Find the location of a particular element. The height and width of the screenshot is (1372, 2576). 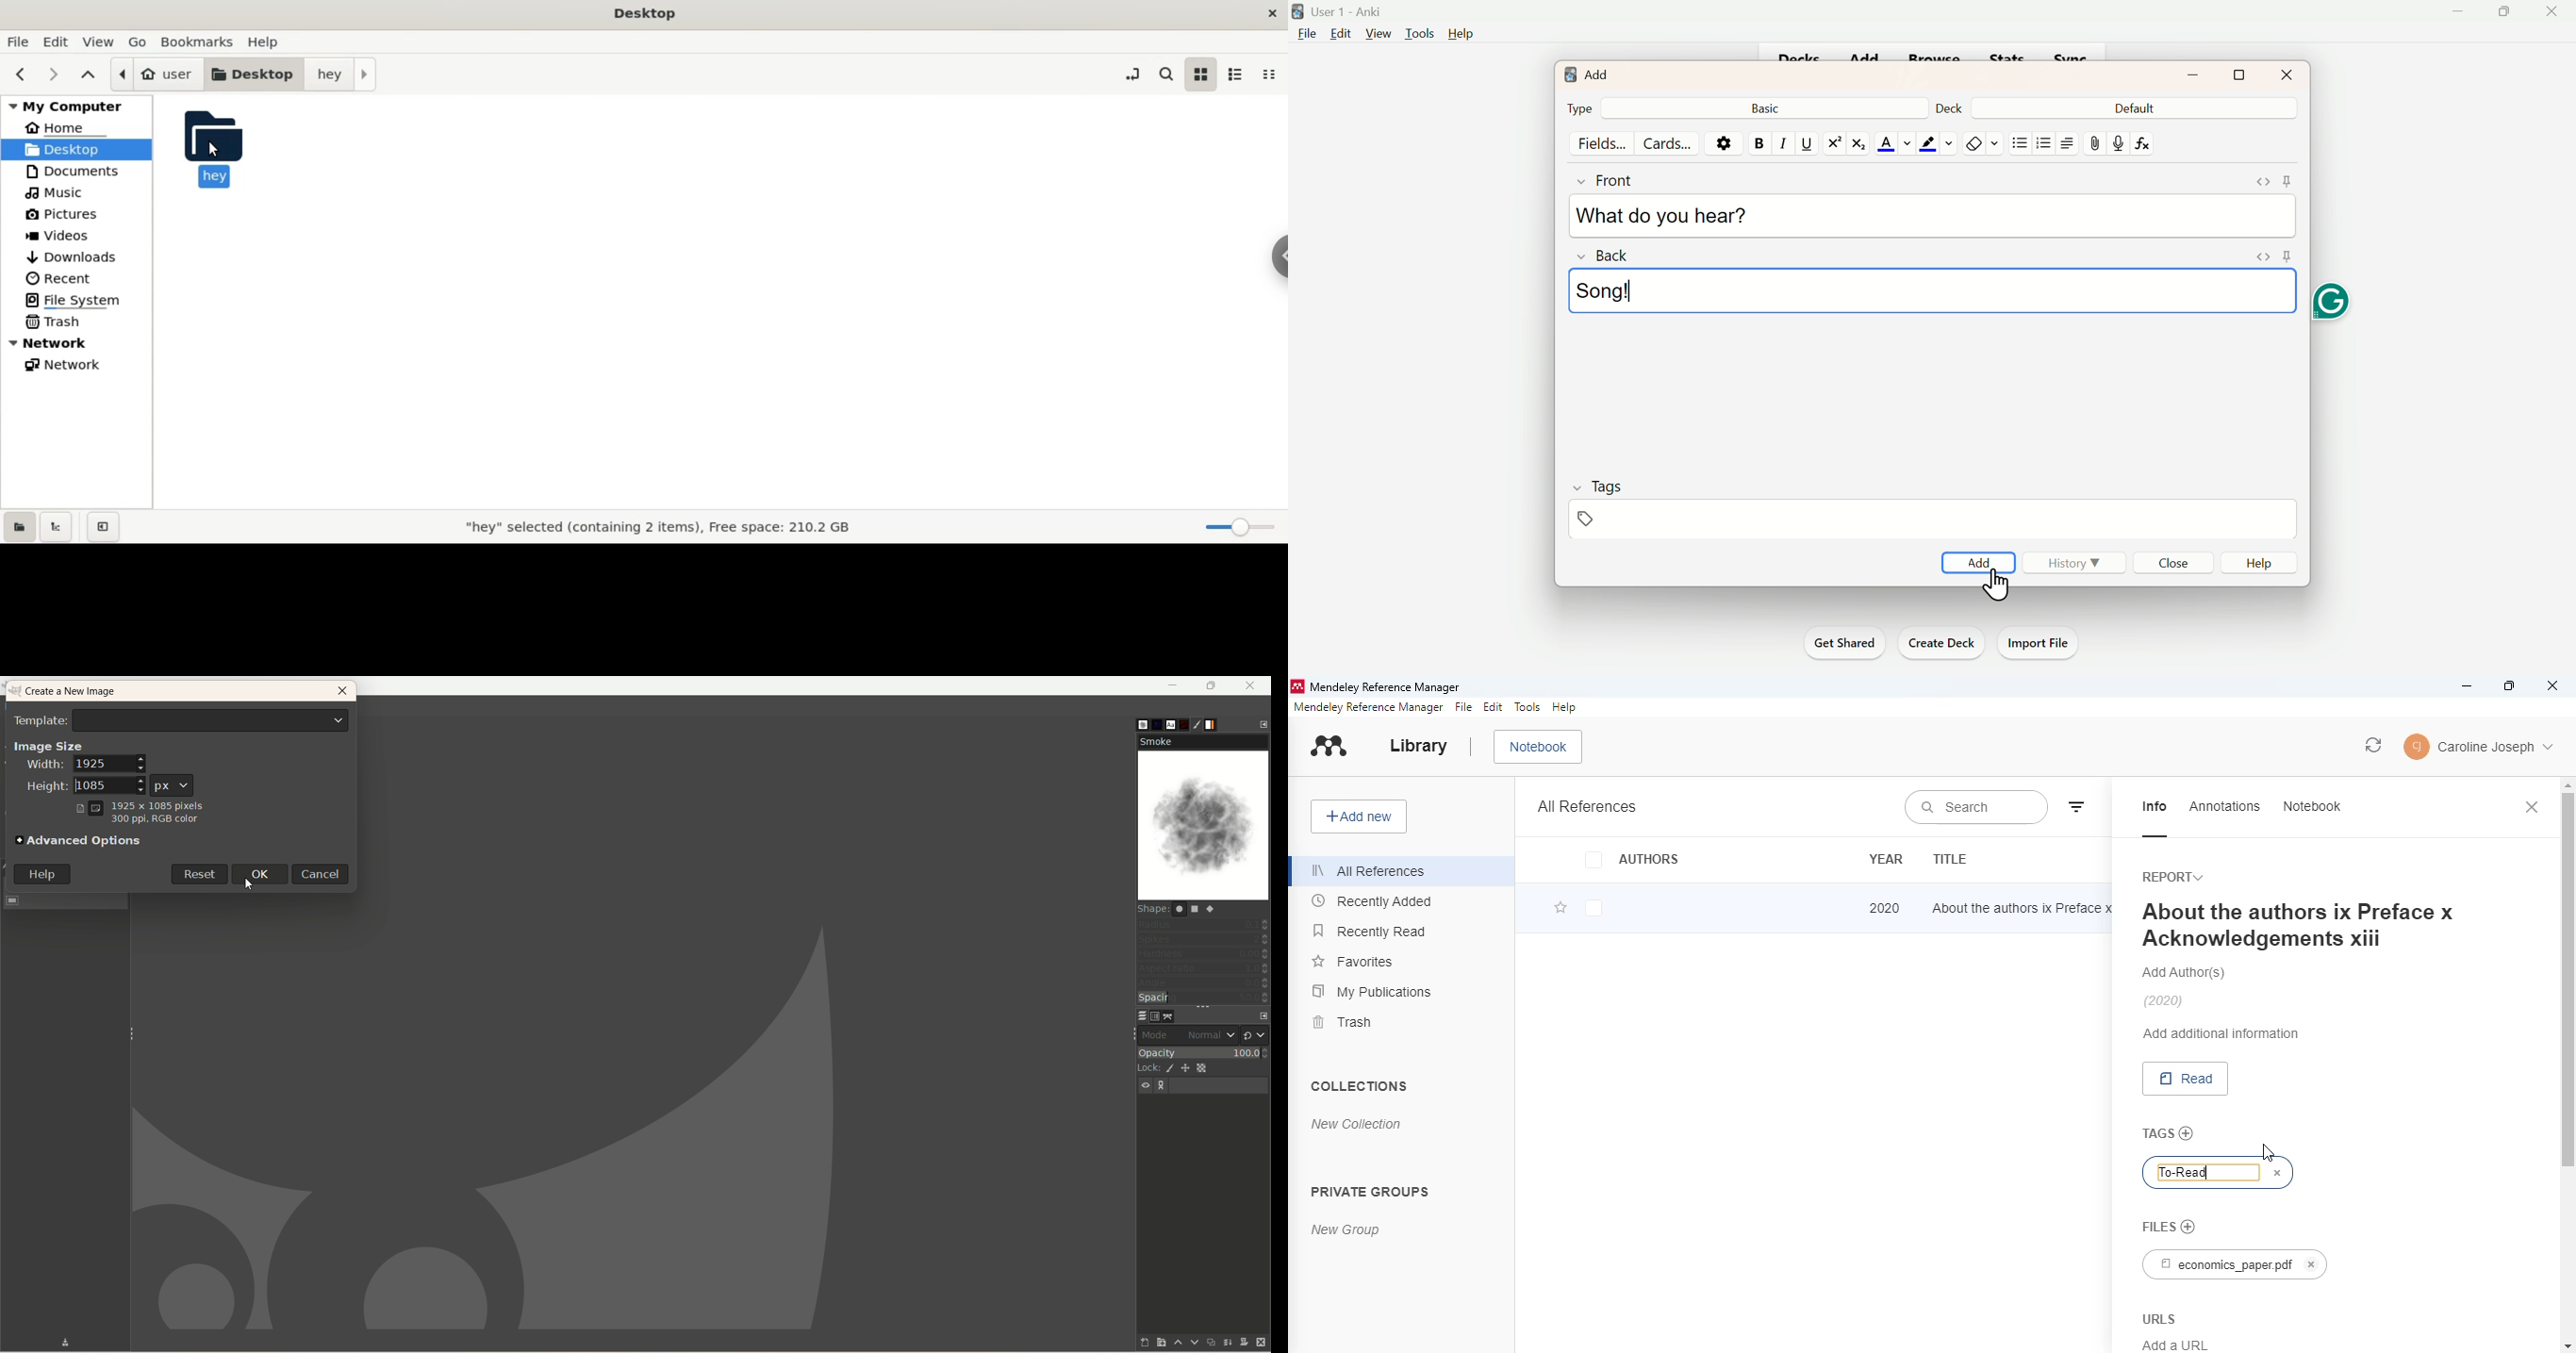

Song! is located at coordinates (1611, 291).